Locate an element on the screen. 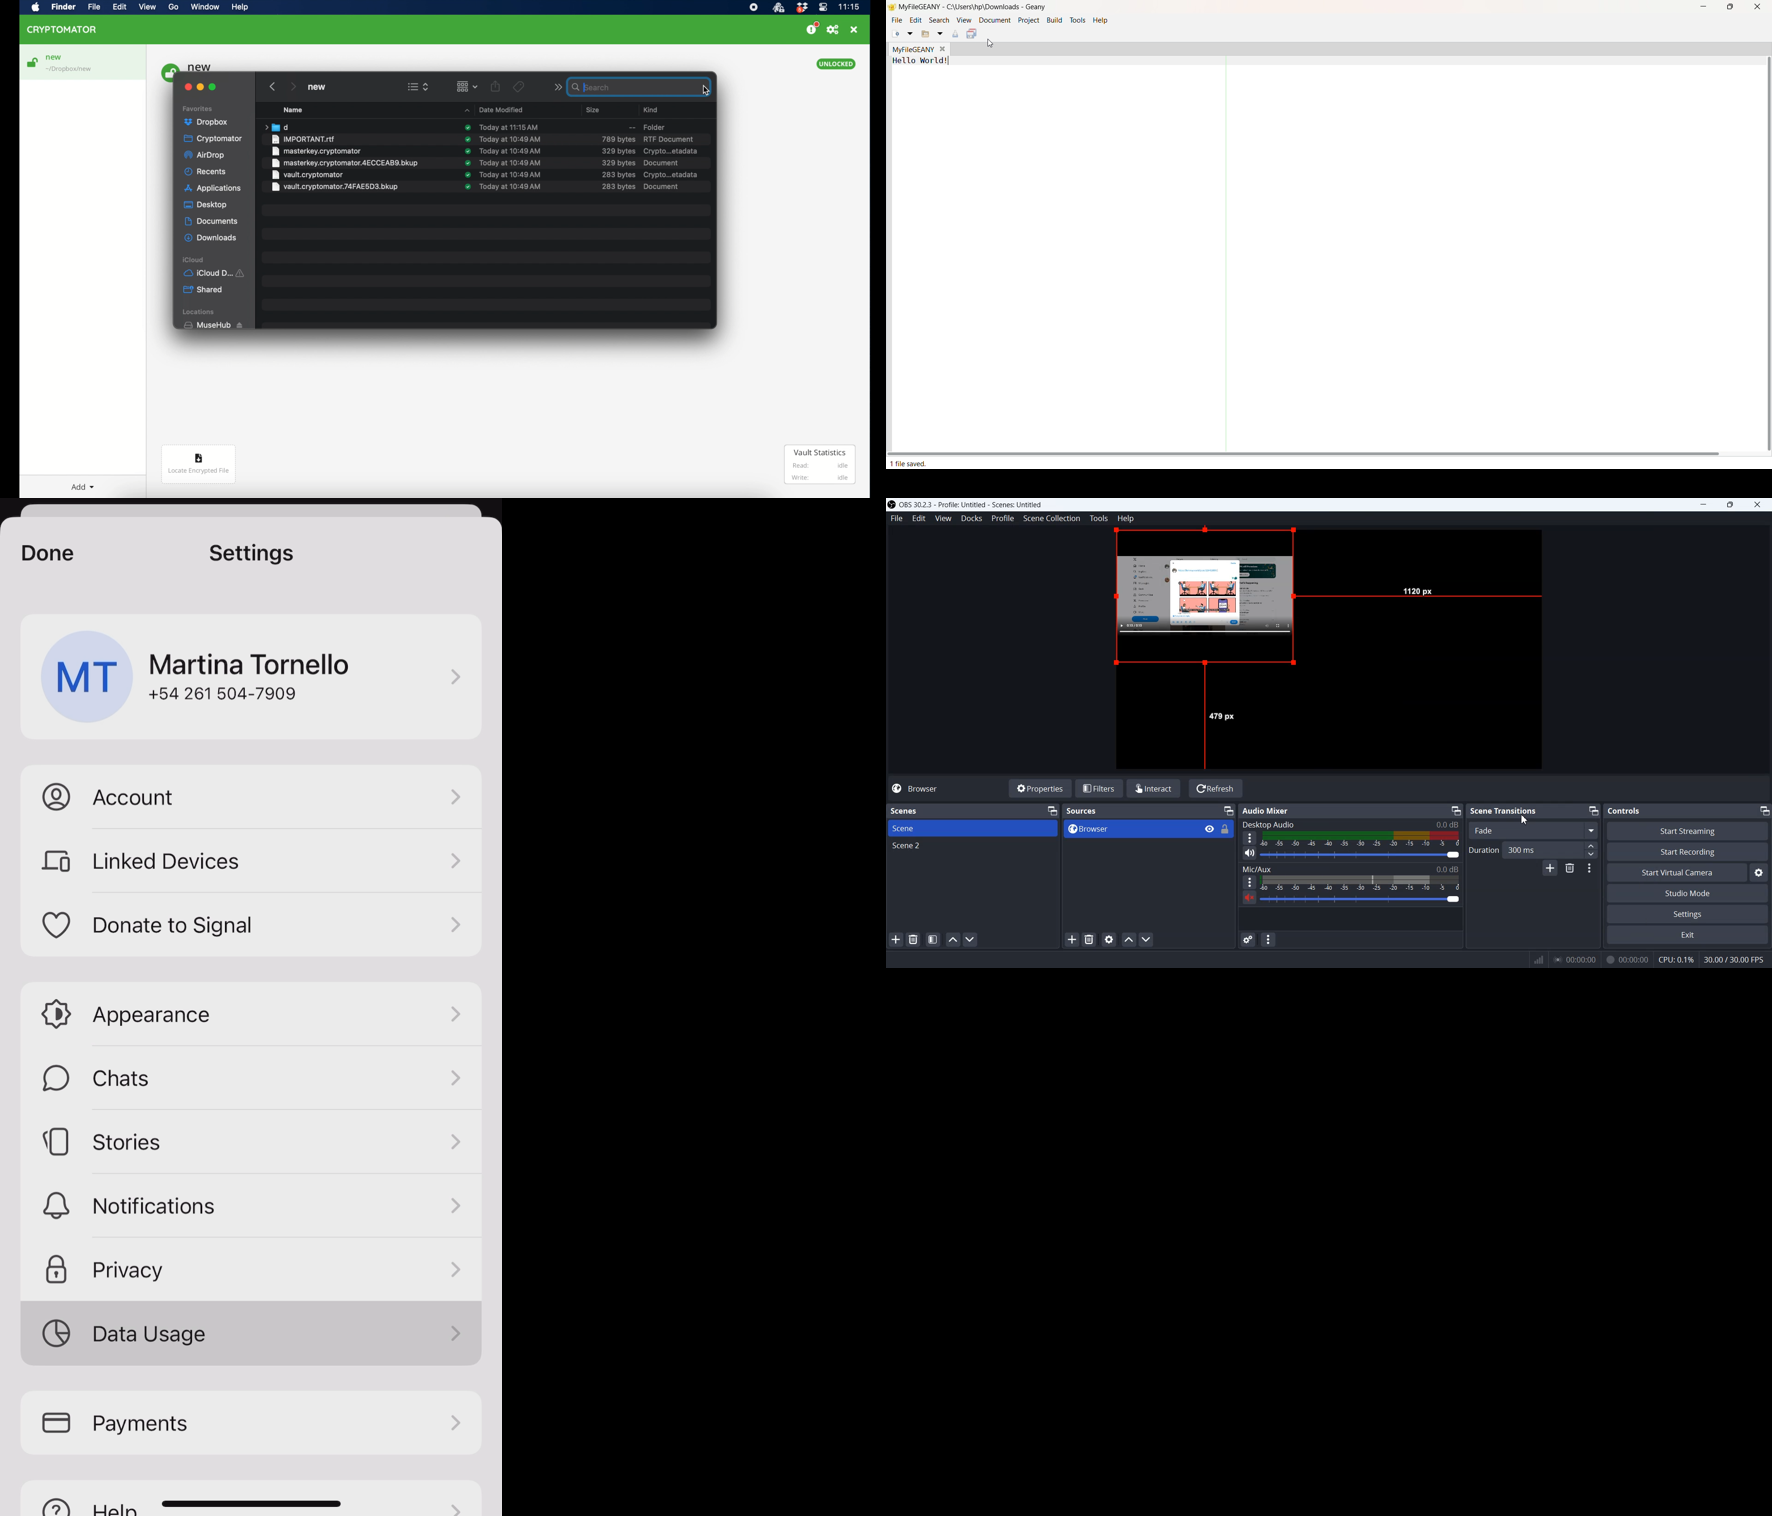 The height and width of the screenshot is (1540, 1792). Profile is located at coordinates (1002, 518).